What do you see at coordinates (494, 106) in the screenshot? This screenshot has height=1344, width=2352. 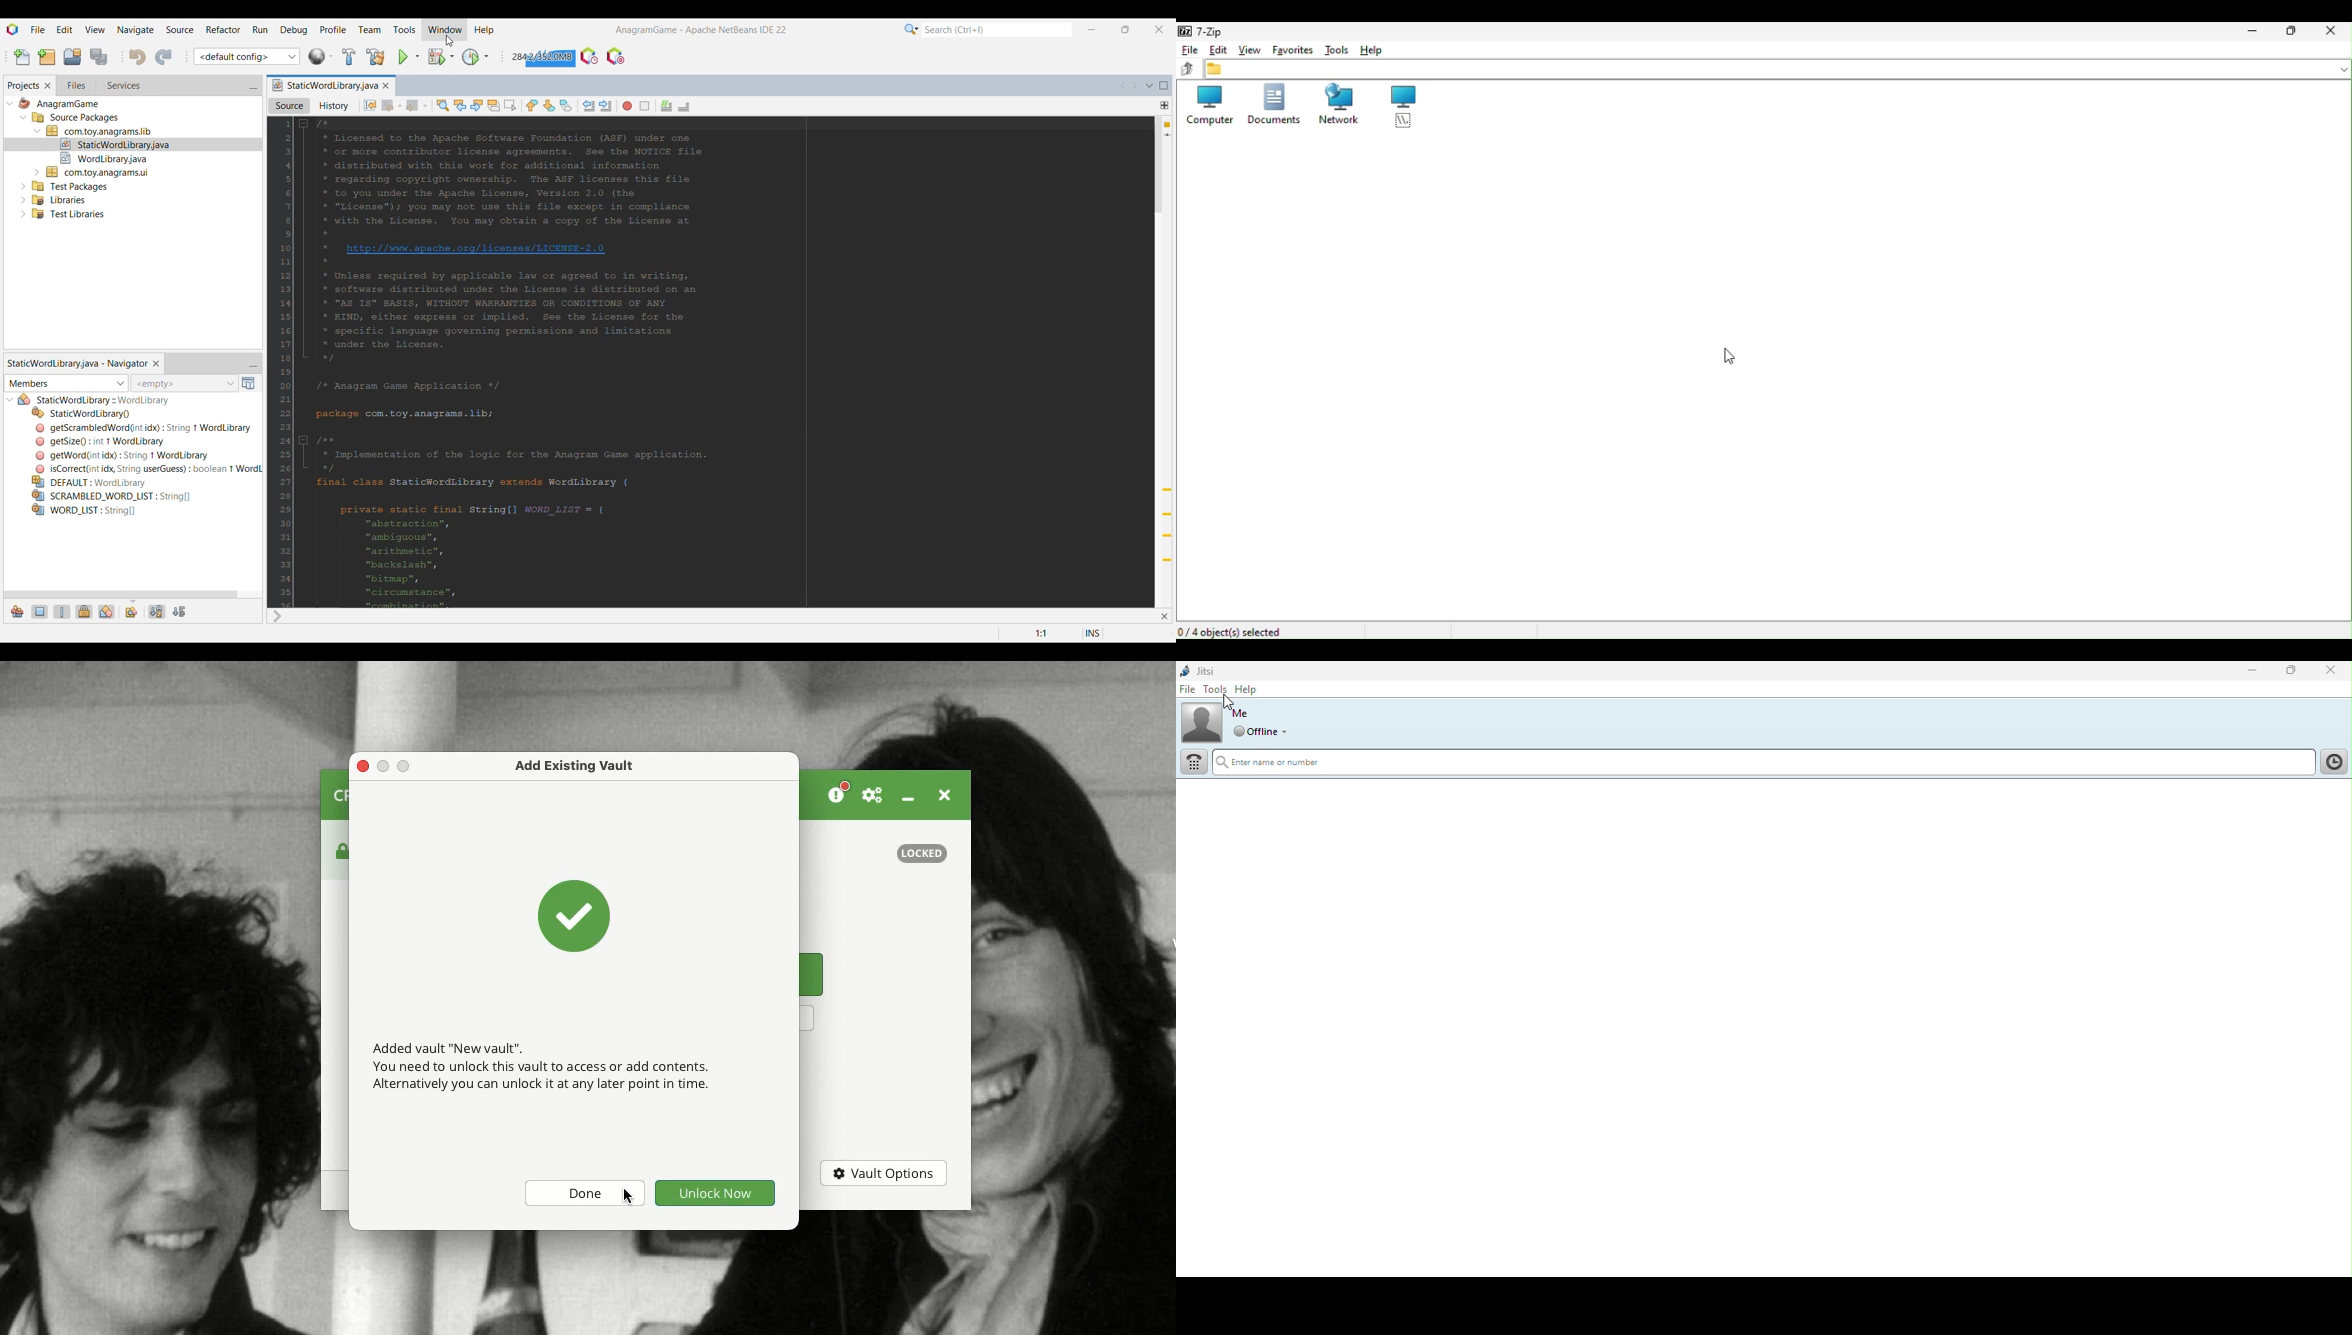 I see `Toggle highlight selection` at bounding box center [494, 106].